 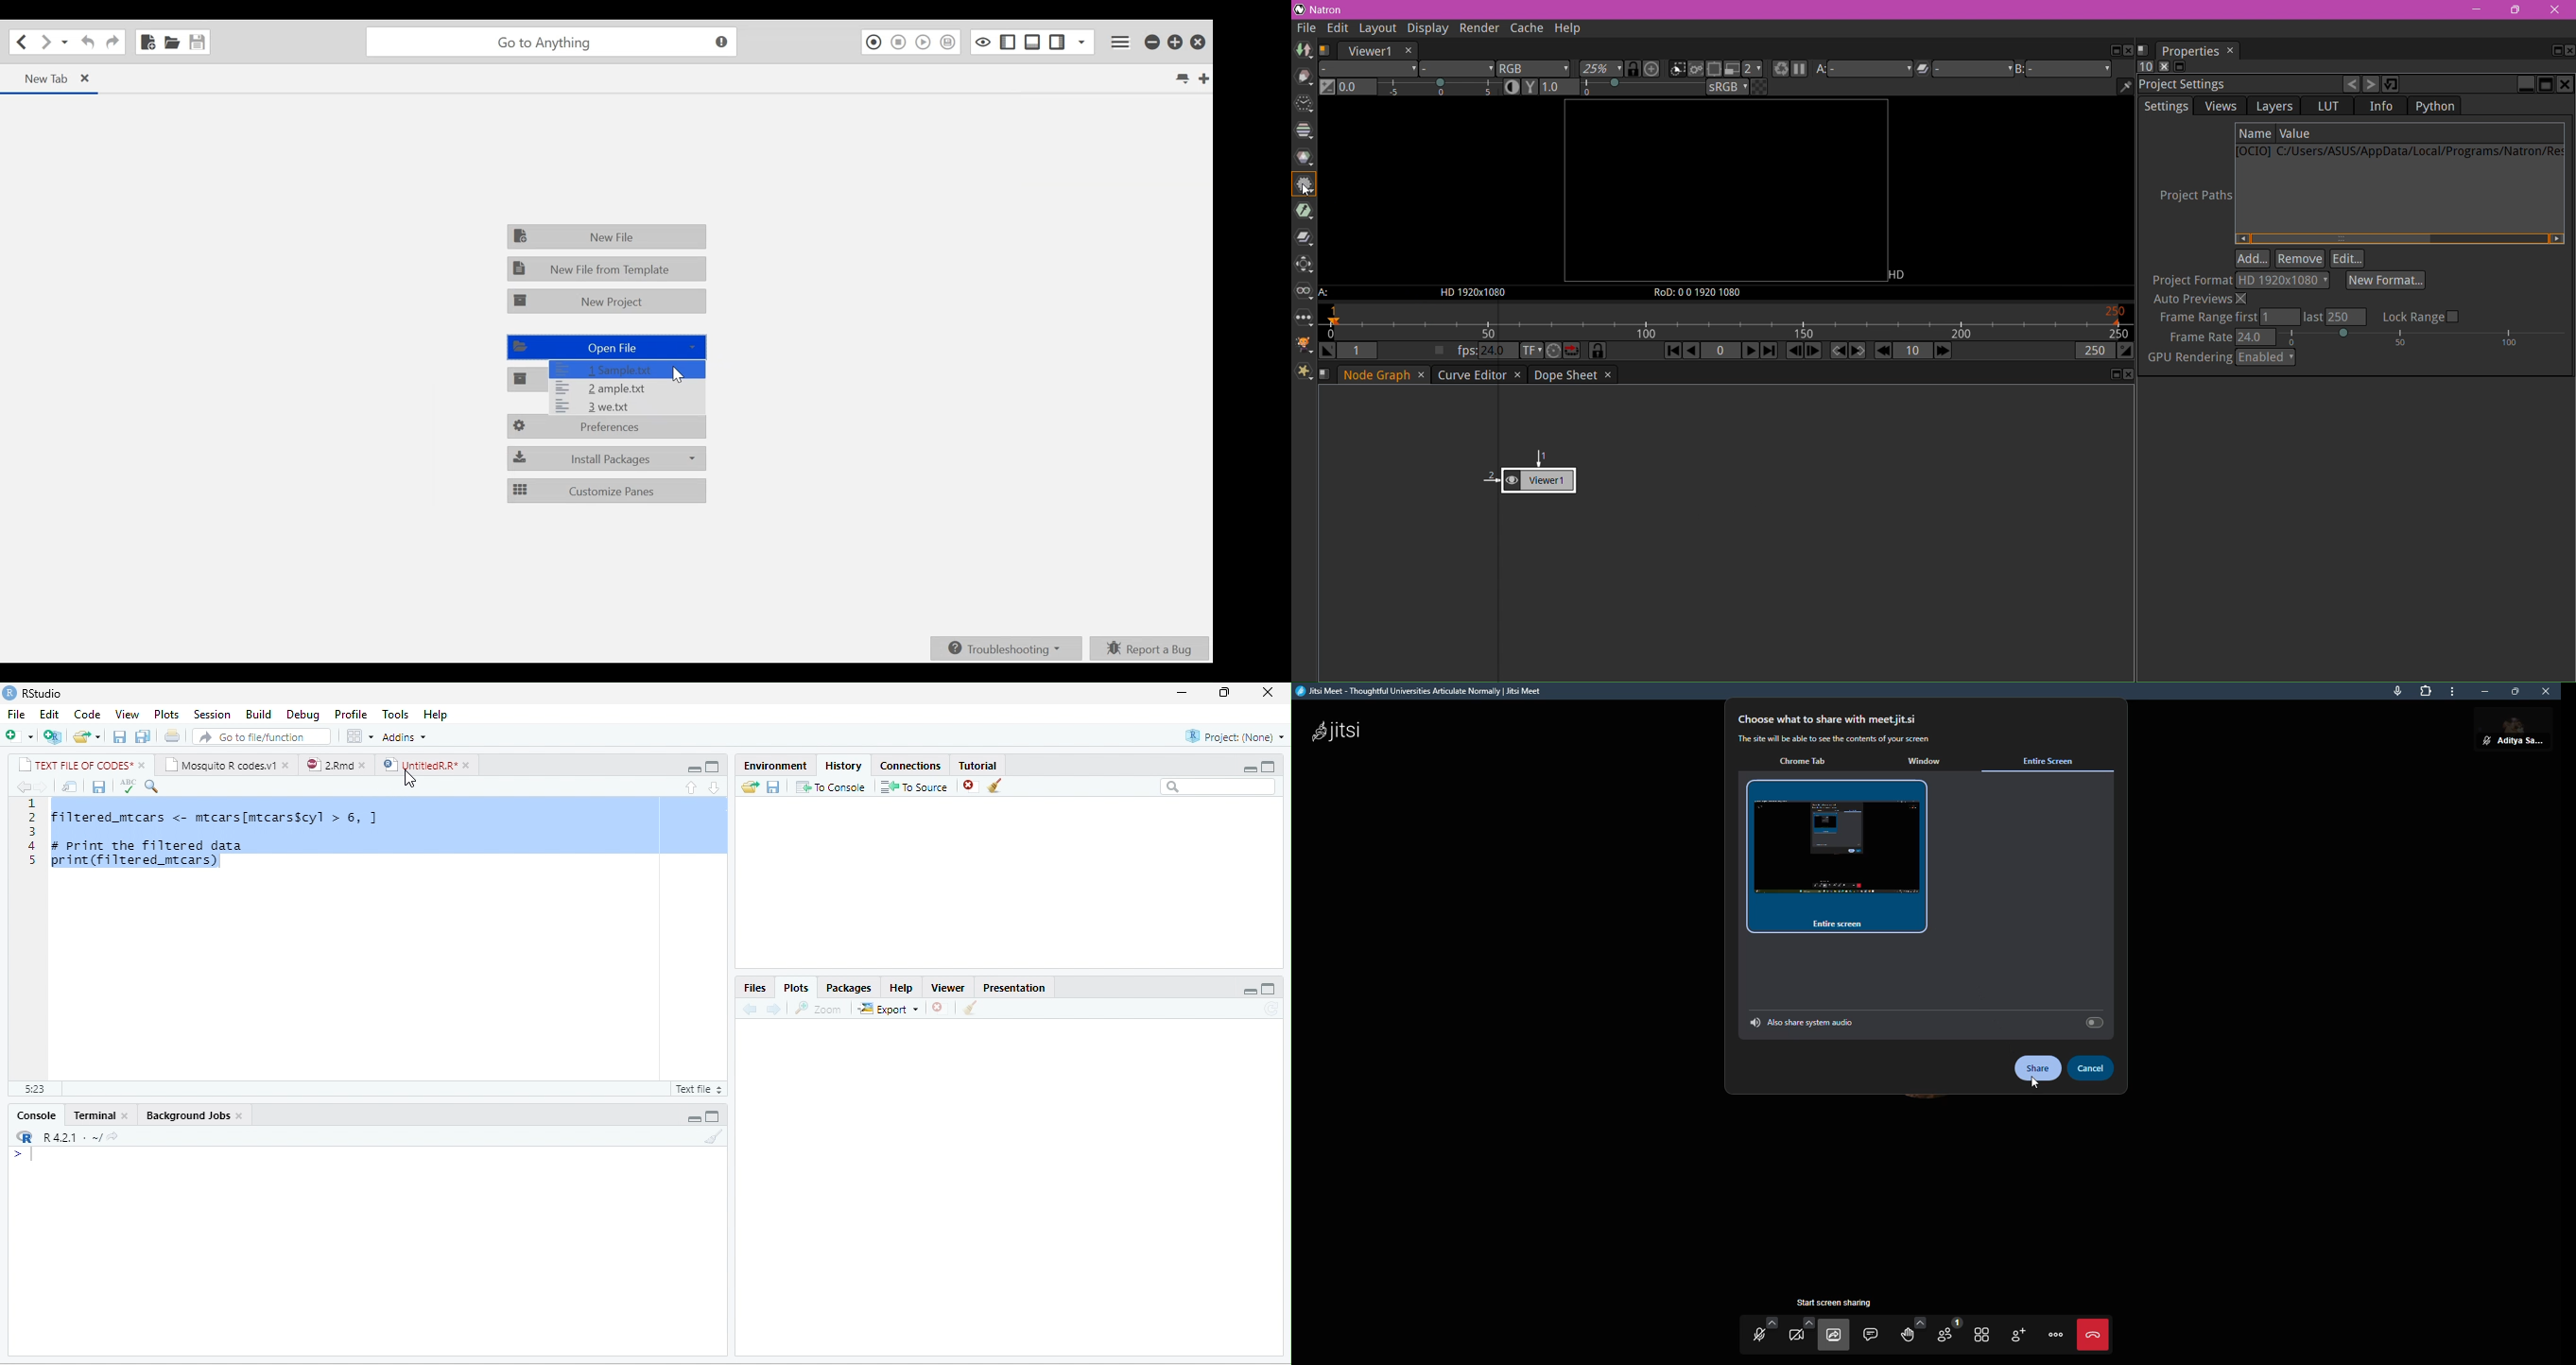 What do you see at coordinates (1218, 786) in the screenshot?
I see `search bar` at bounding box center [1218, 786].